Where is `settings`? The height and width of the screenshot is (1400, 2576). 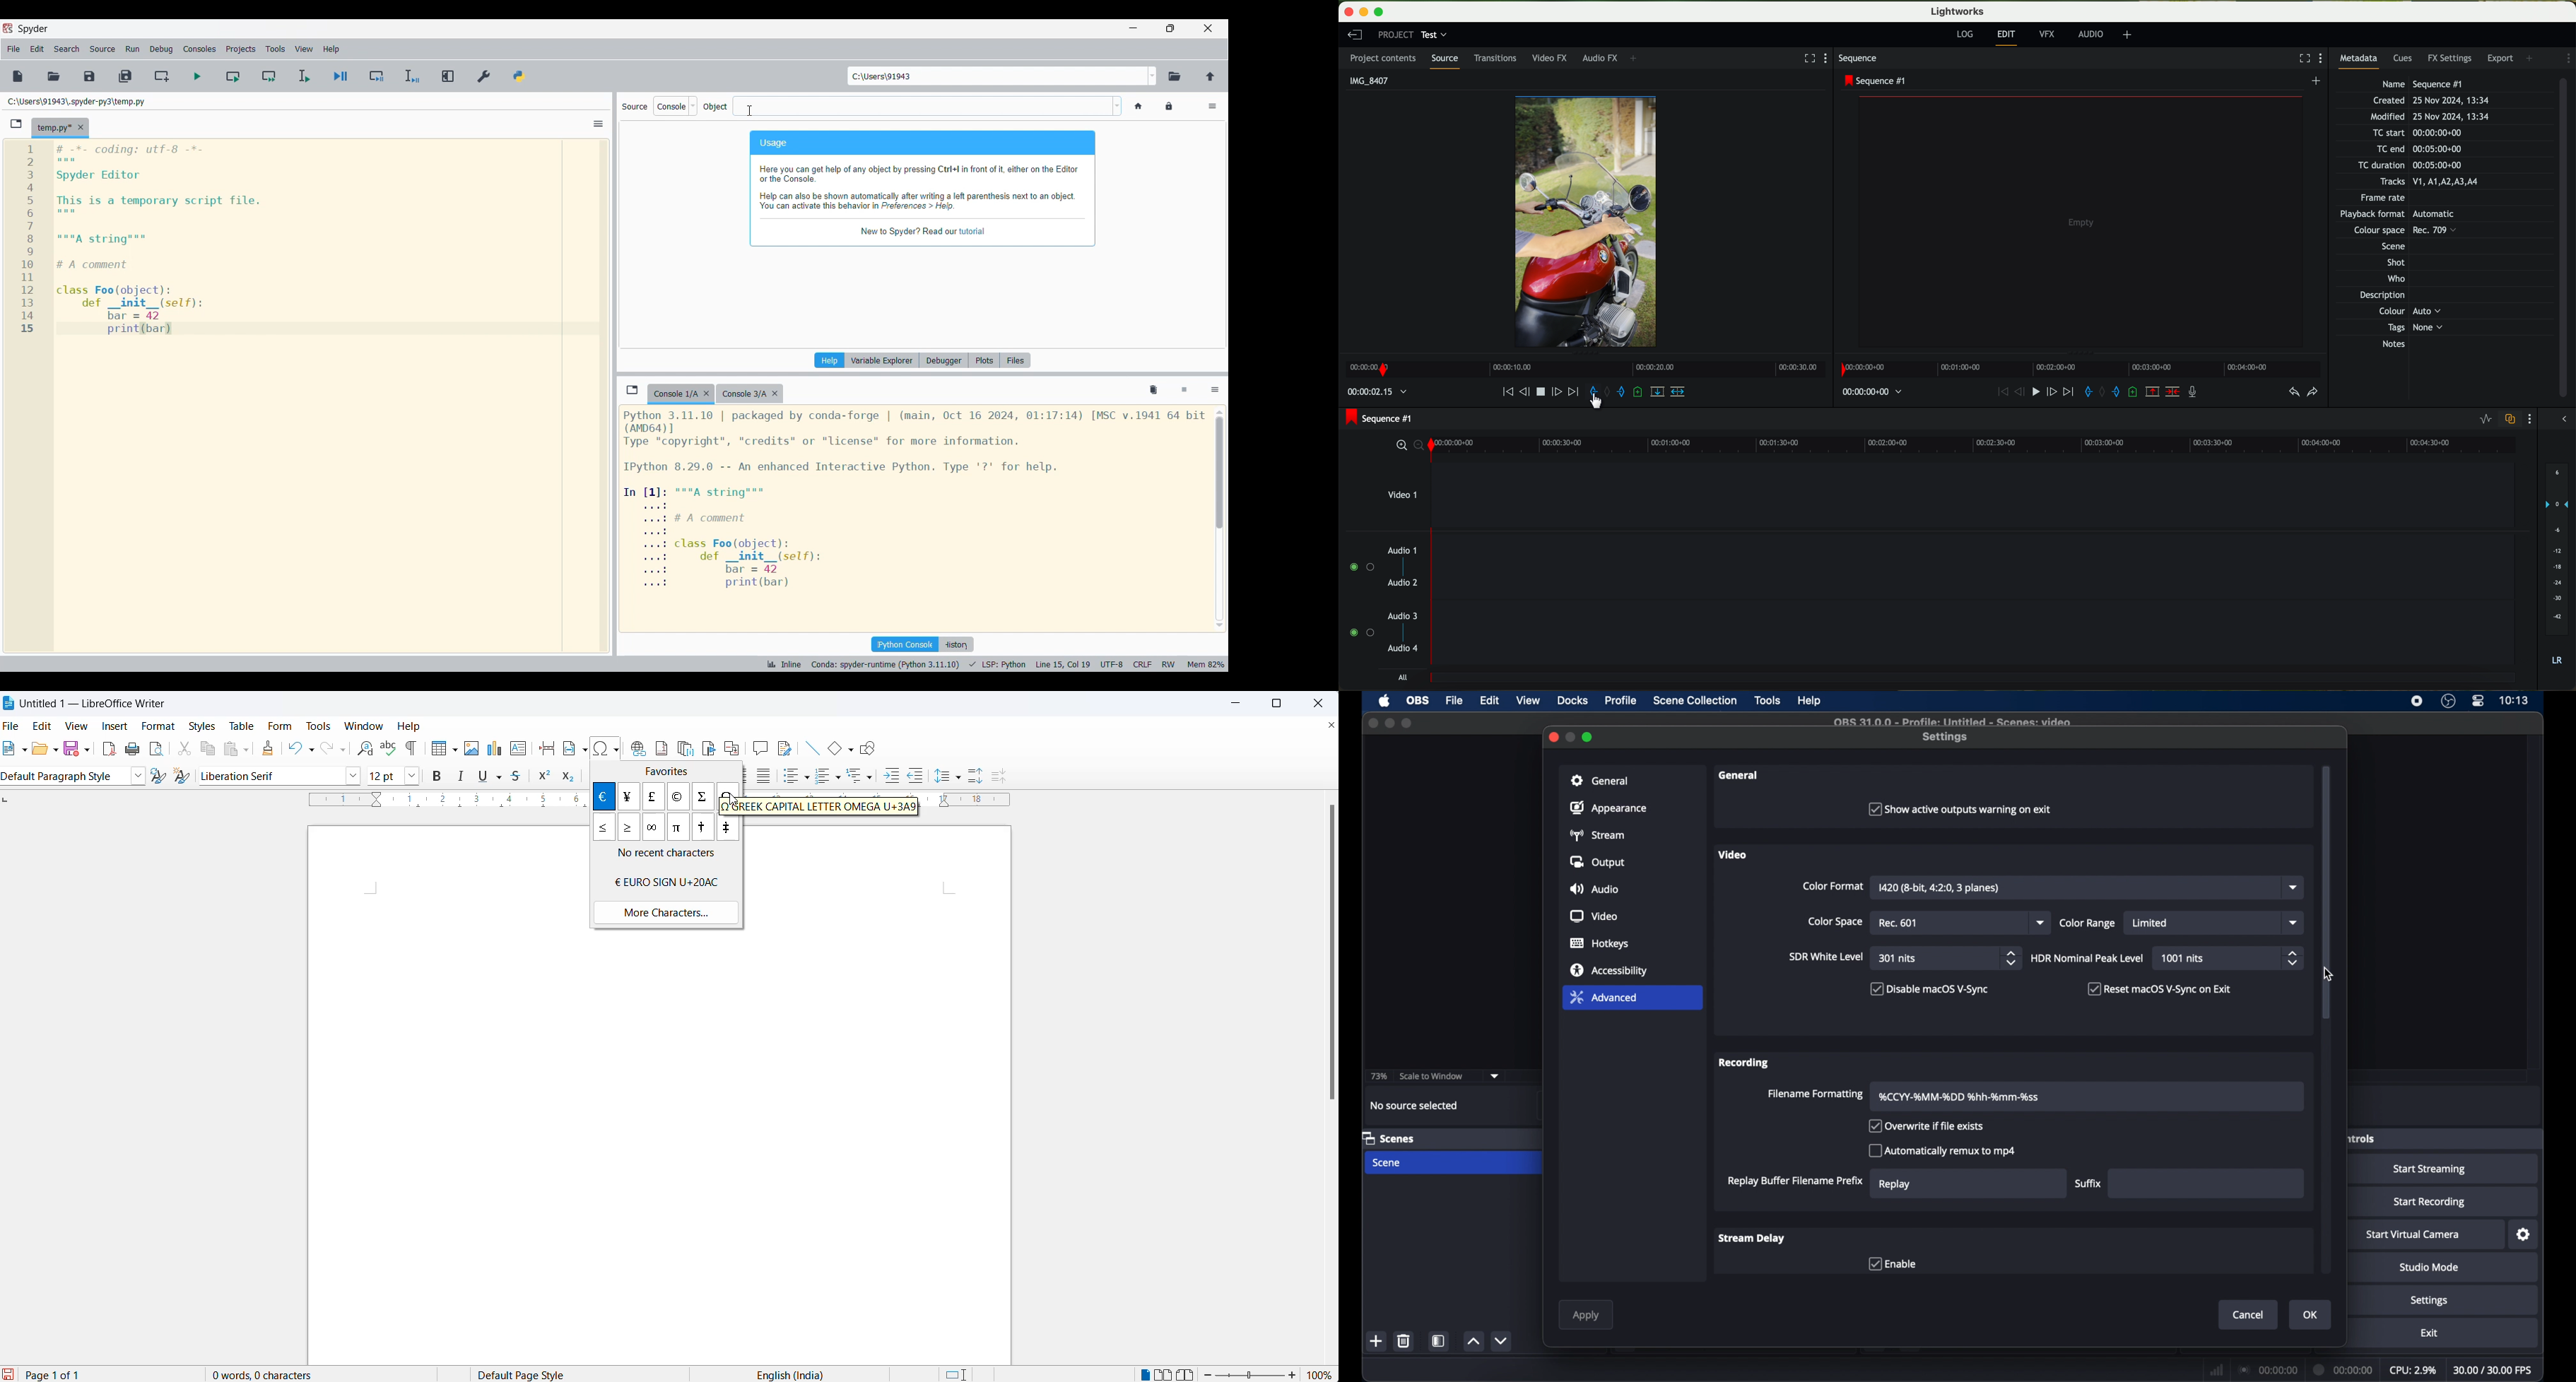 settings is located at coordinates (2430, 1301).